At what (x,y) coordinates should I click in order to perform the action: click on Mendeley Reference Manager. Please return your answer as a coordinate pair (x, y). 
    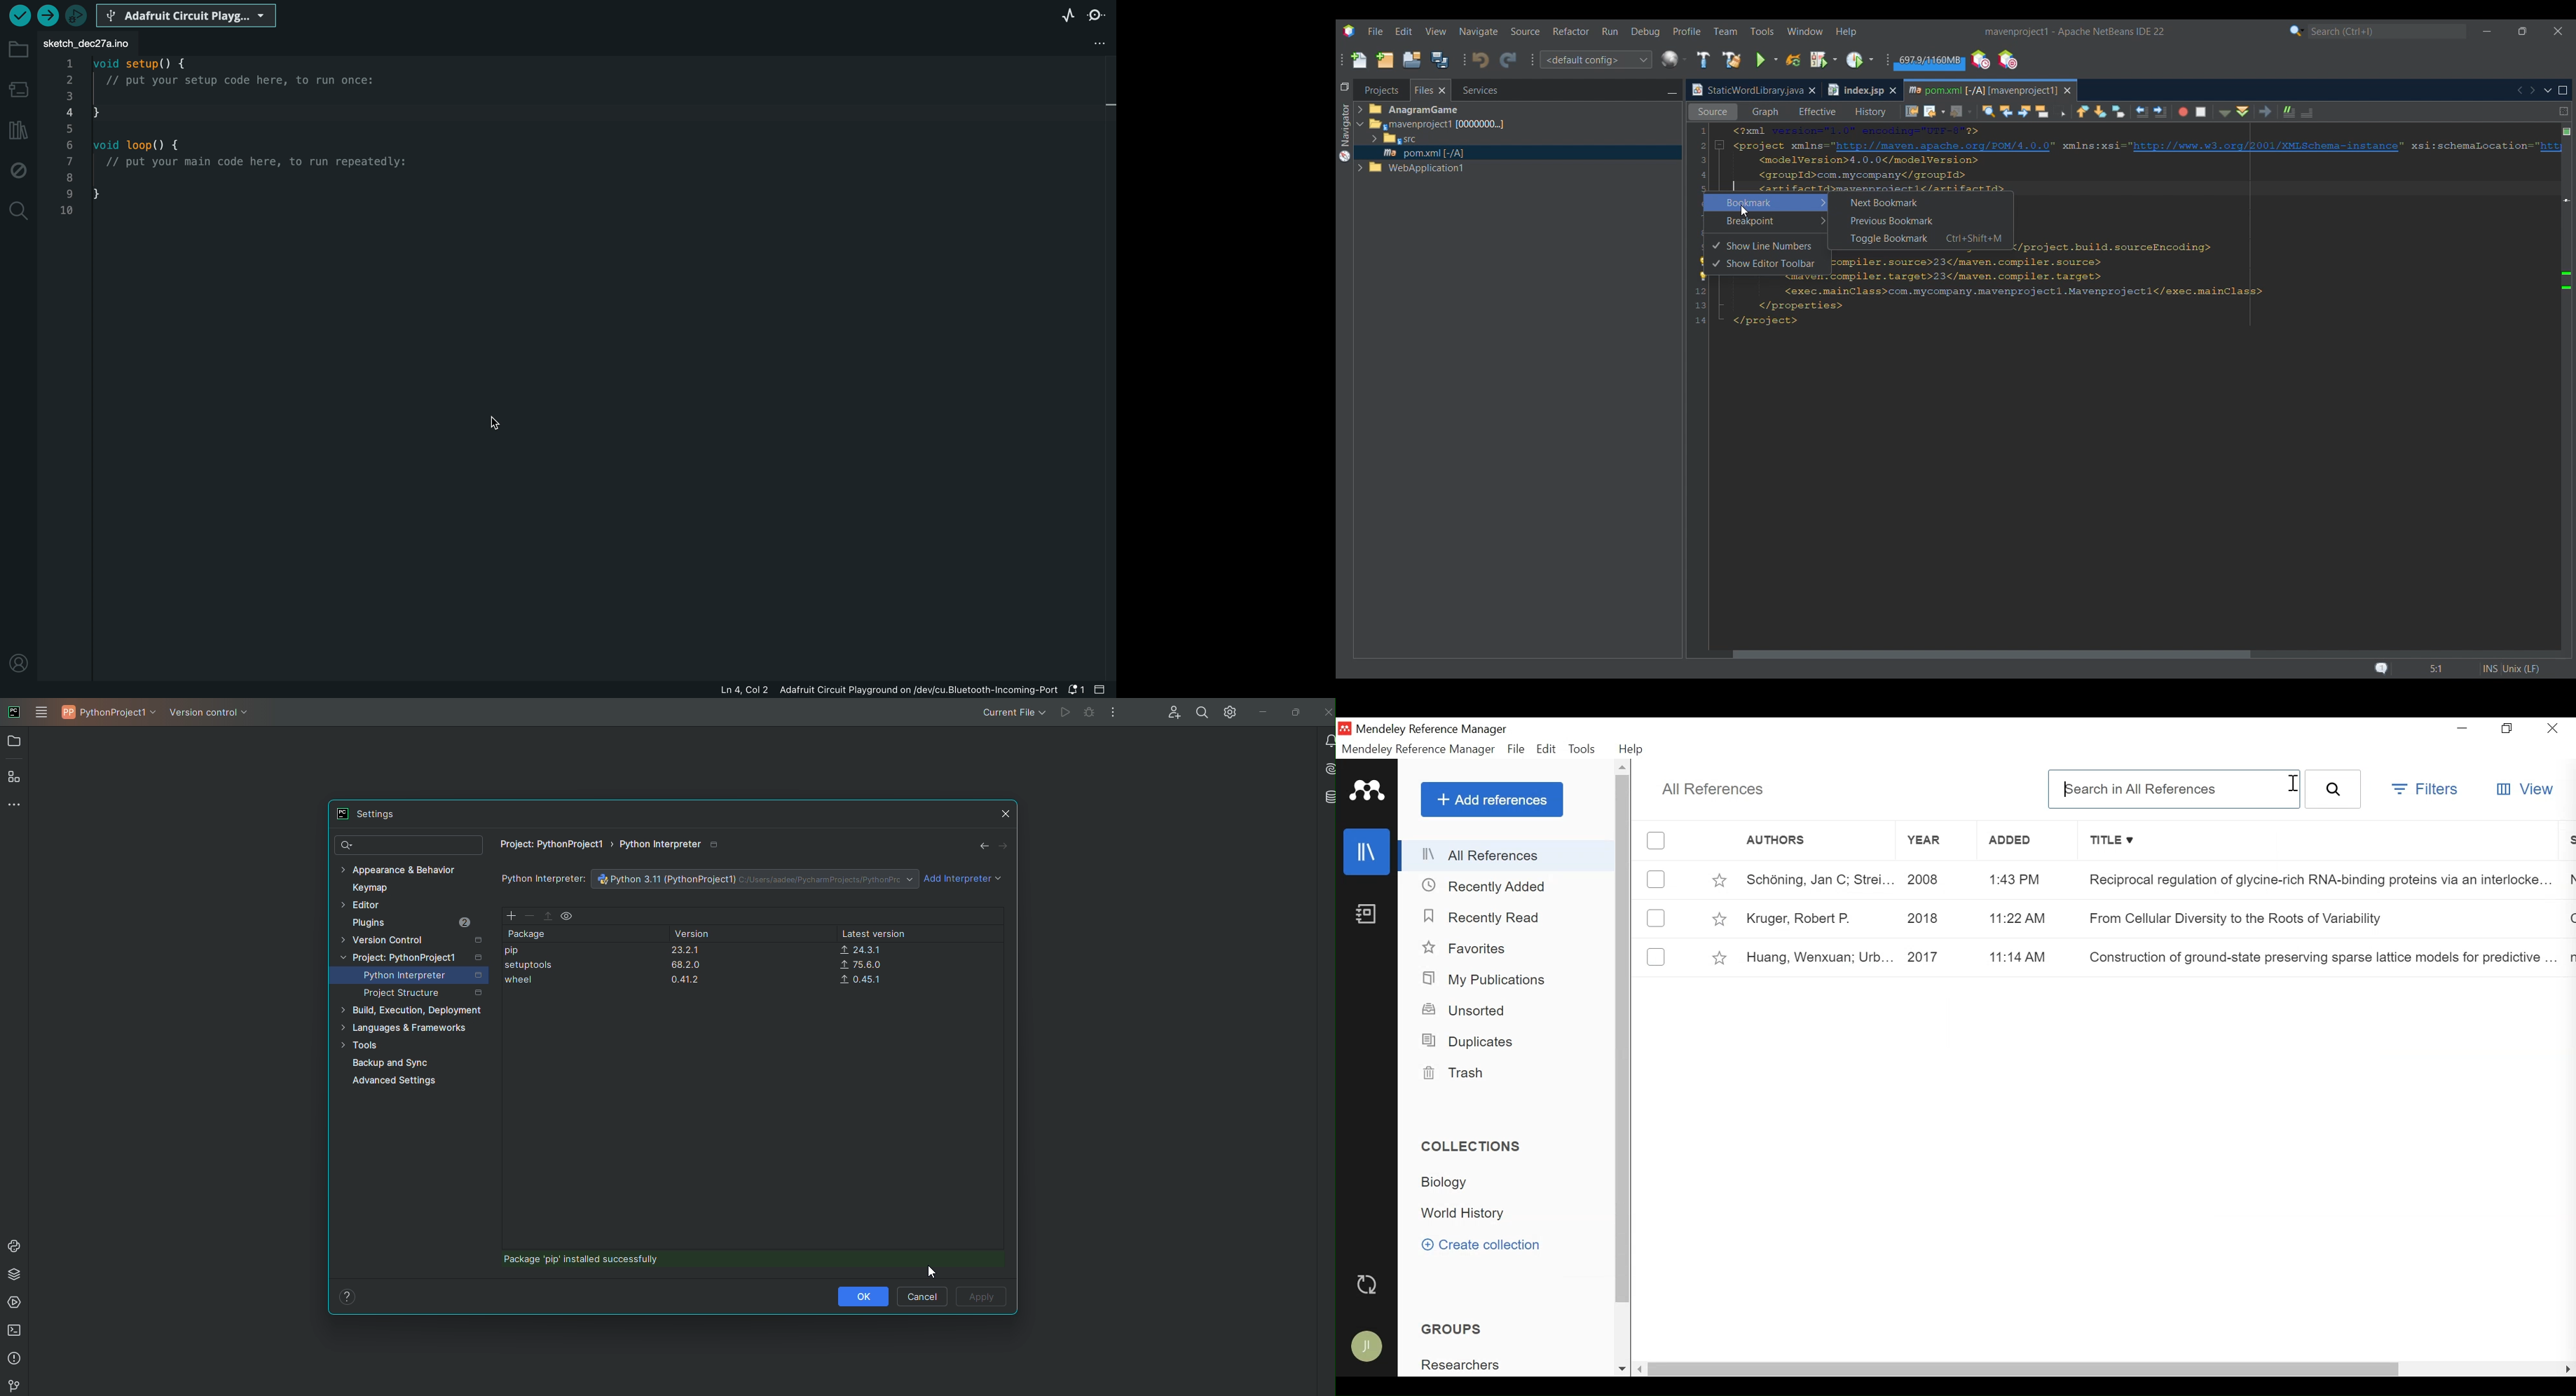
    Looking at the image, I should click on (1435, 731).